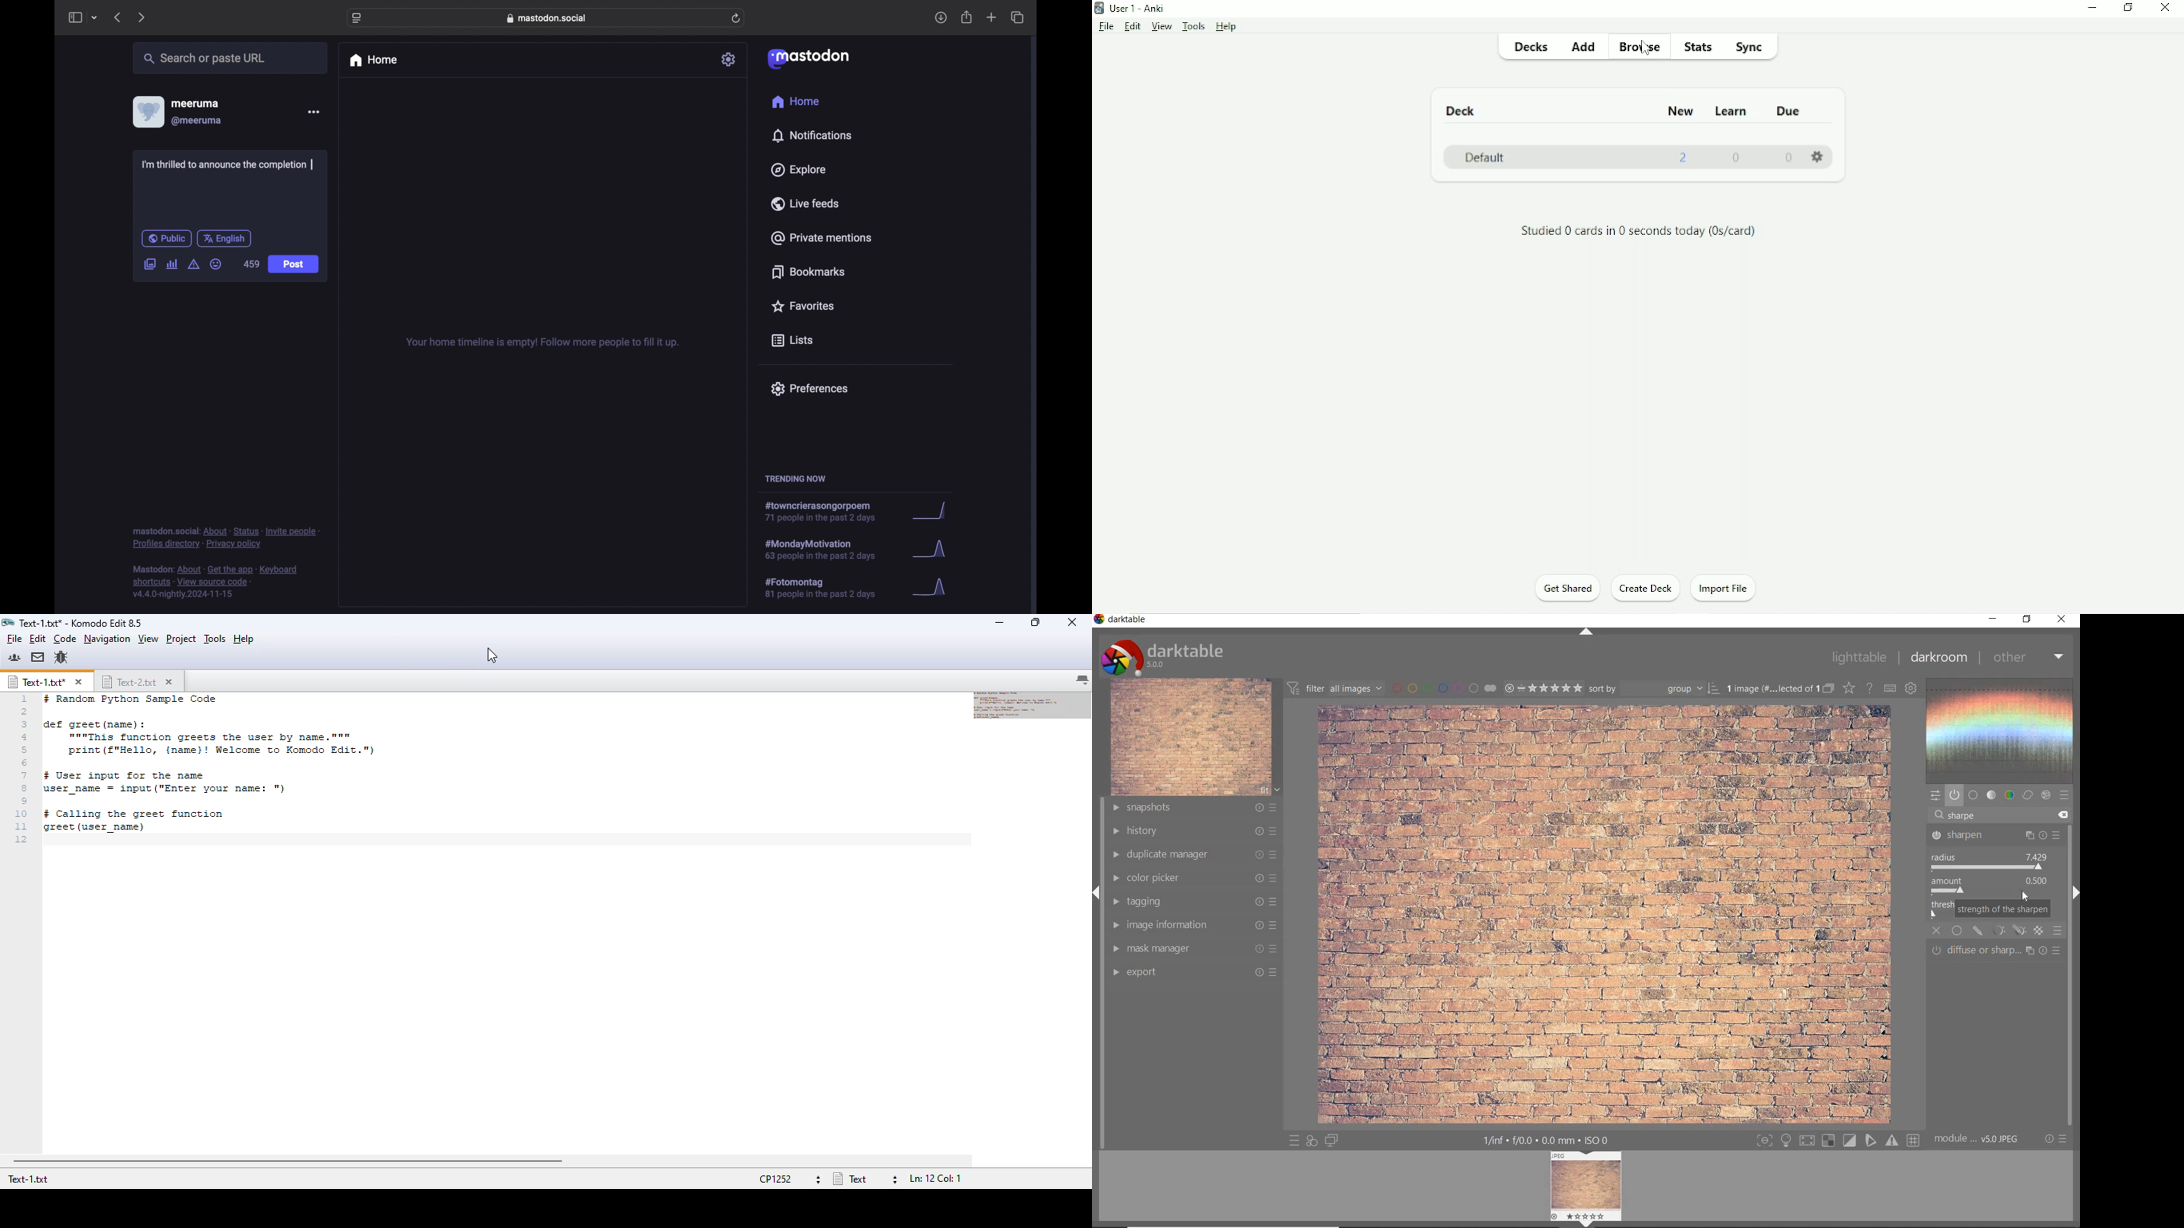 The image size is (2184, 1232). I want to click on quick access panel, so click(1936, 796).